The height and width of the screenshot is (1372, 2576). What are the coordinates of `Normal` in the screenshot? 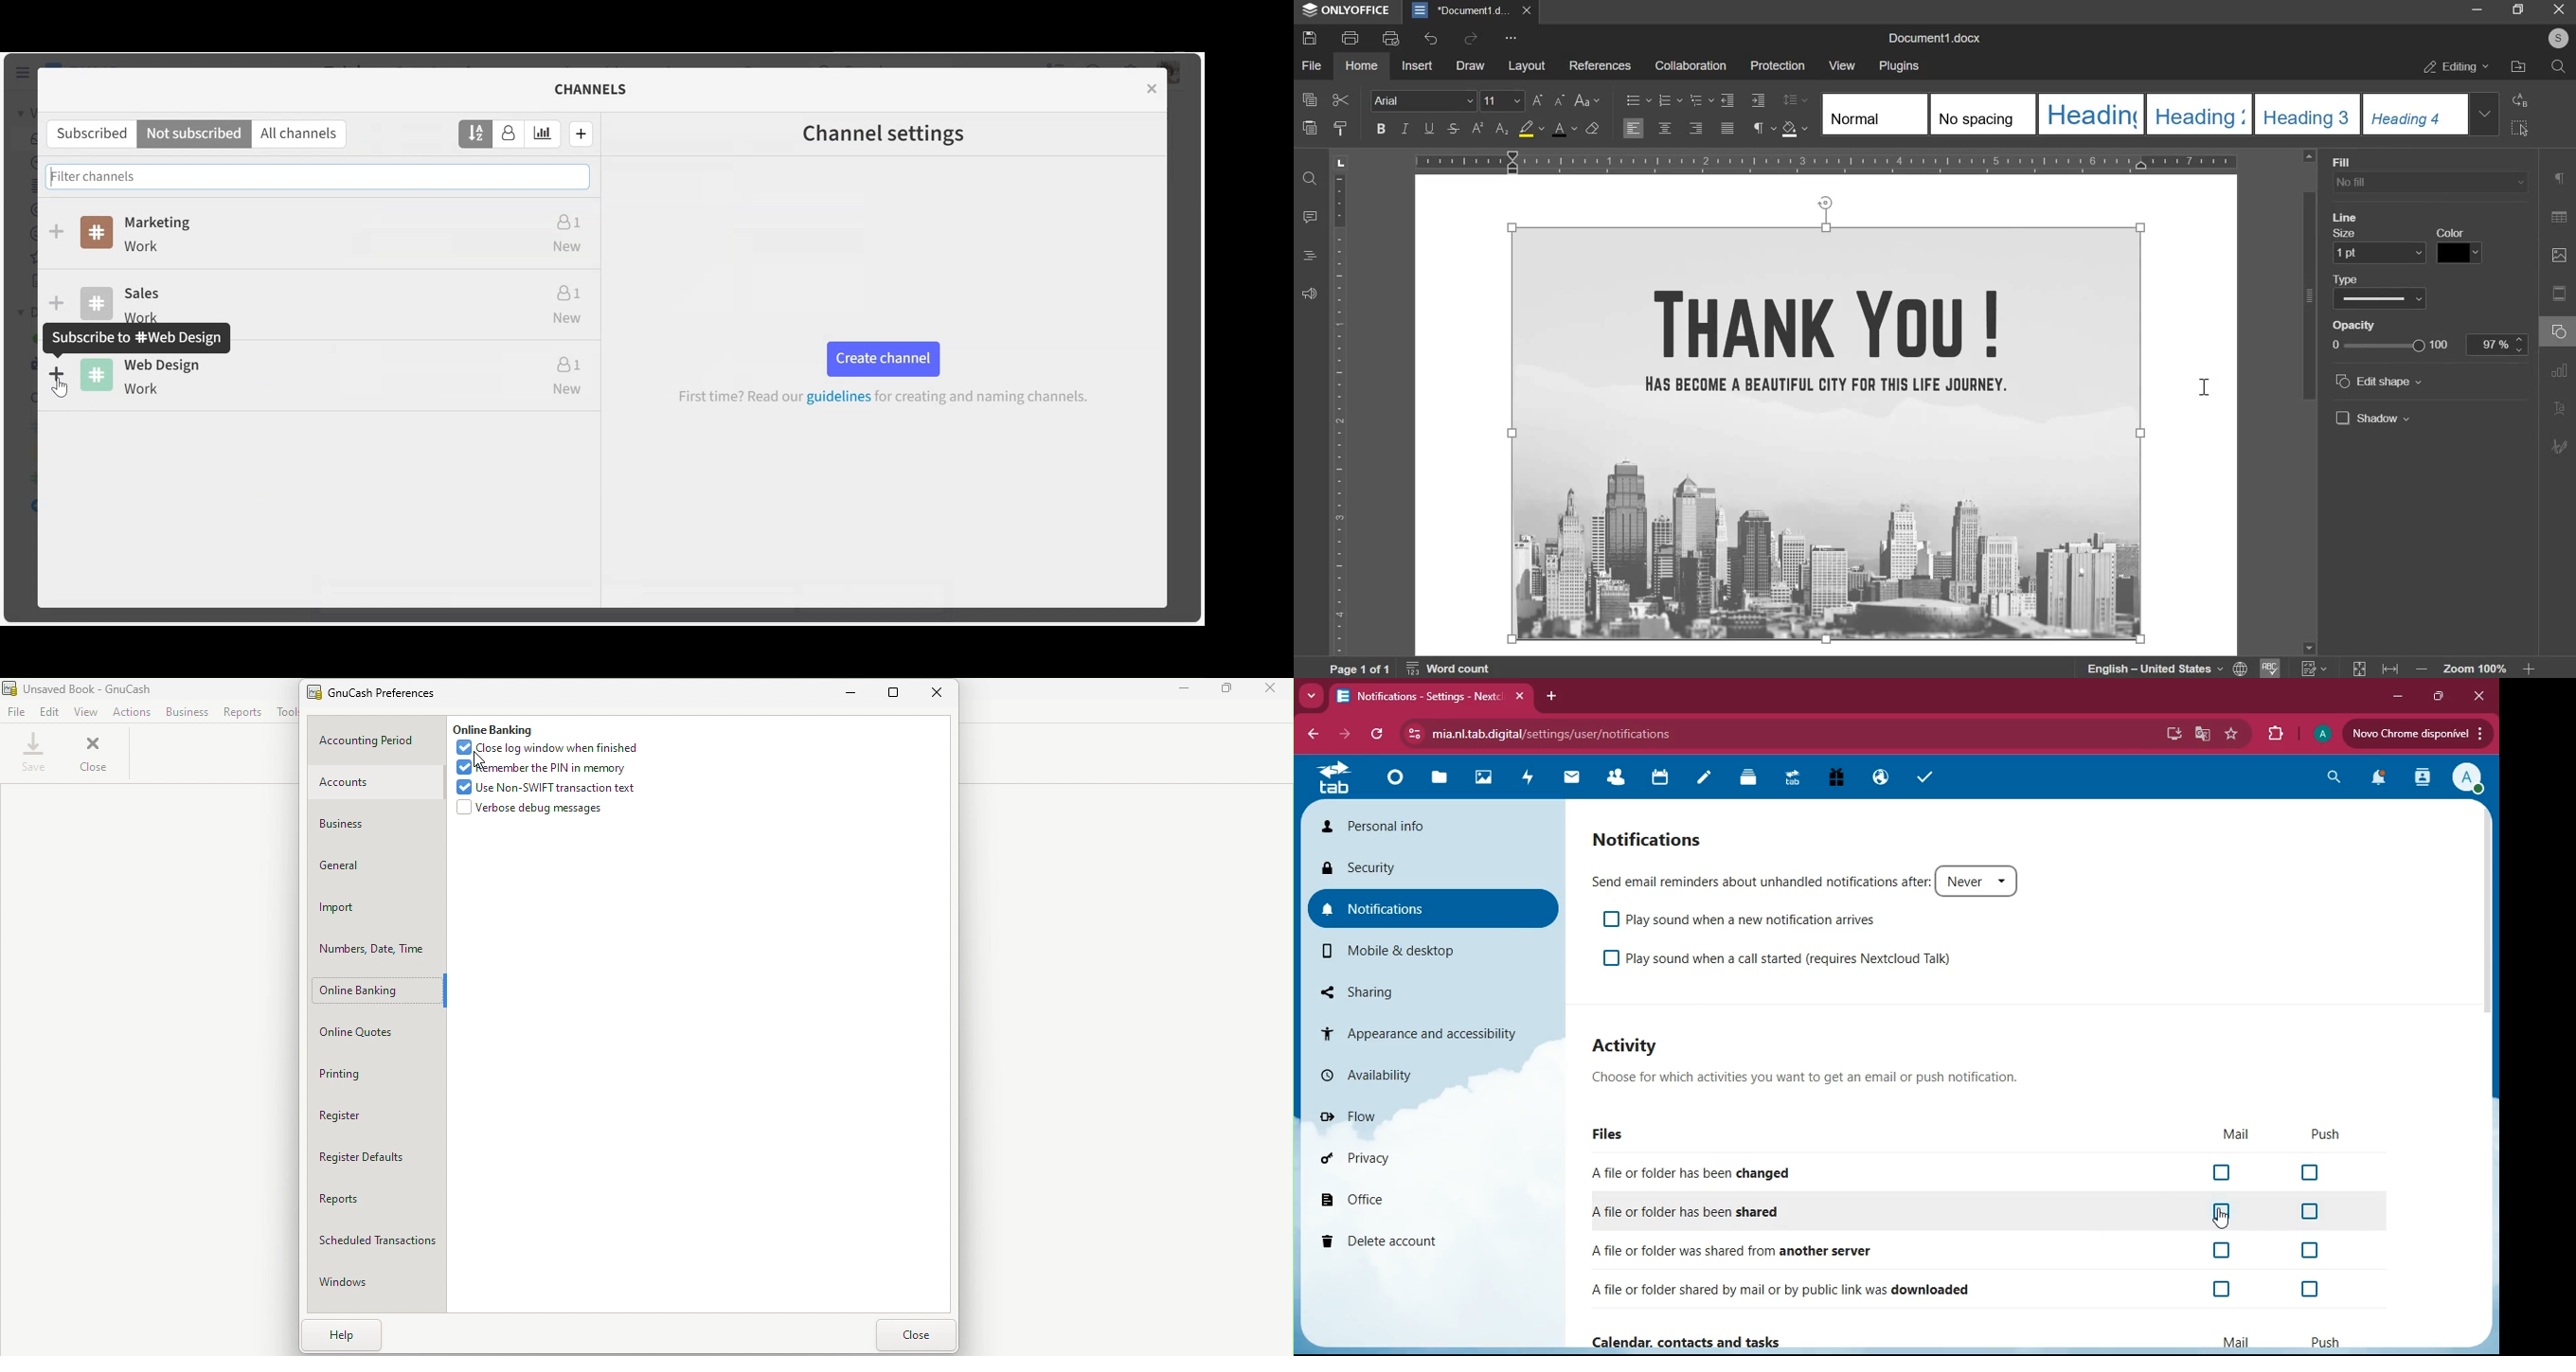 It's located at (1872, 115).